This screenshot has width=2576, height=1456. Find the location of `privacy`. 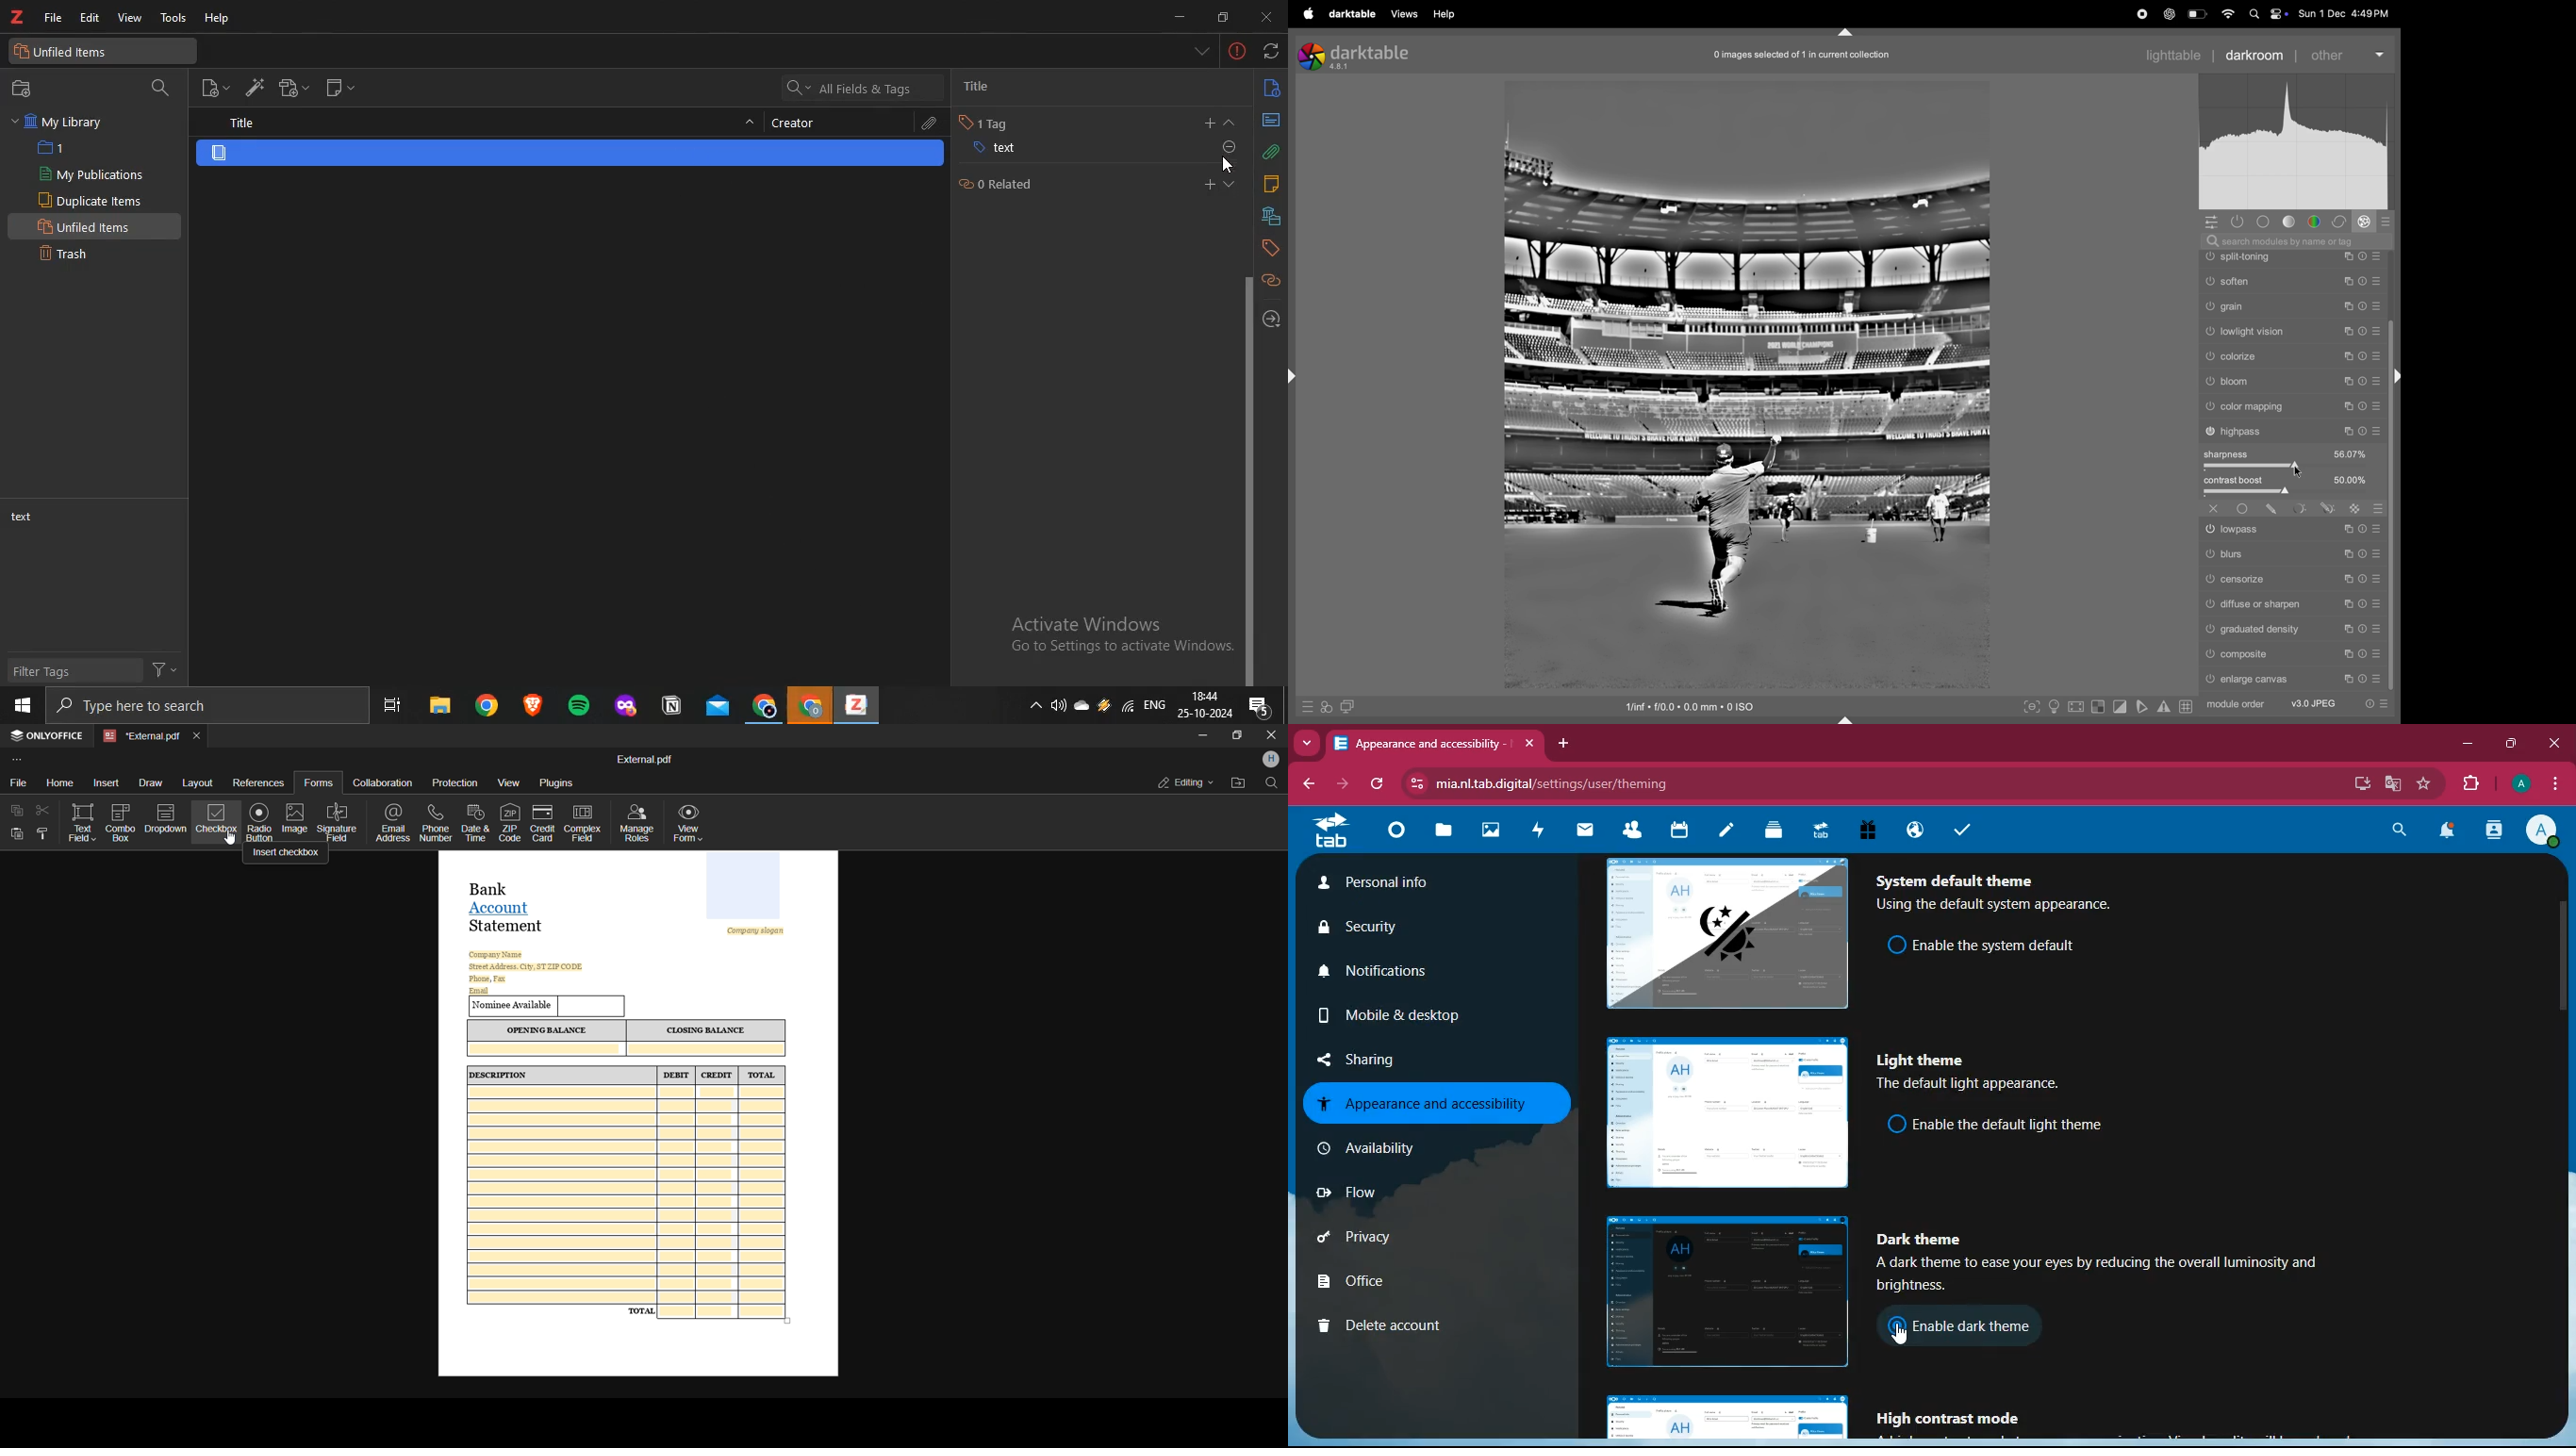

privacy is located at coordinates (1409, 1242).